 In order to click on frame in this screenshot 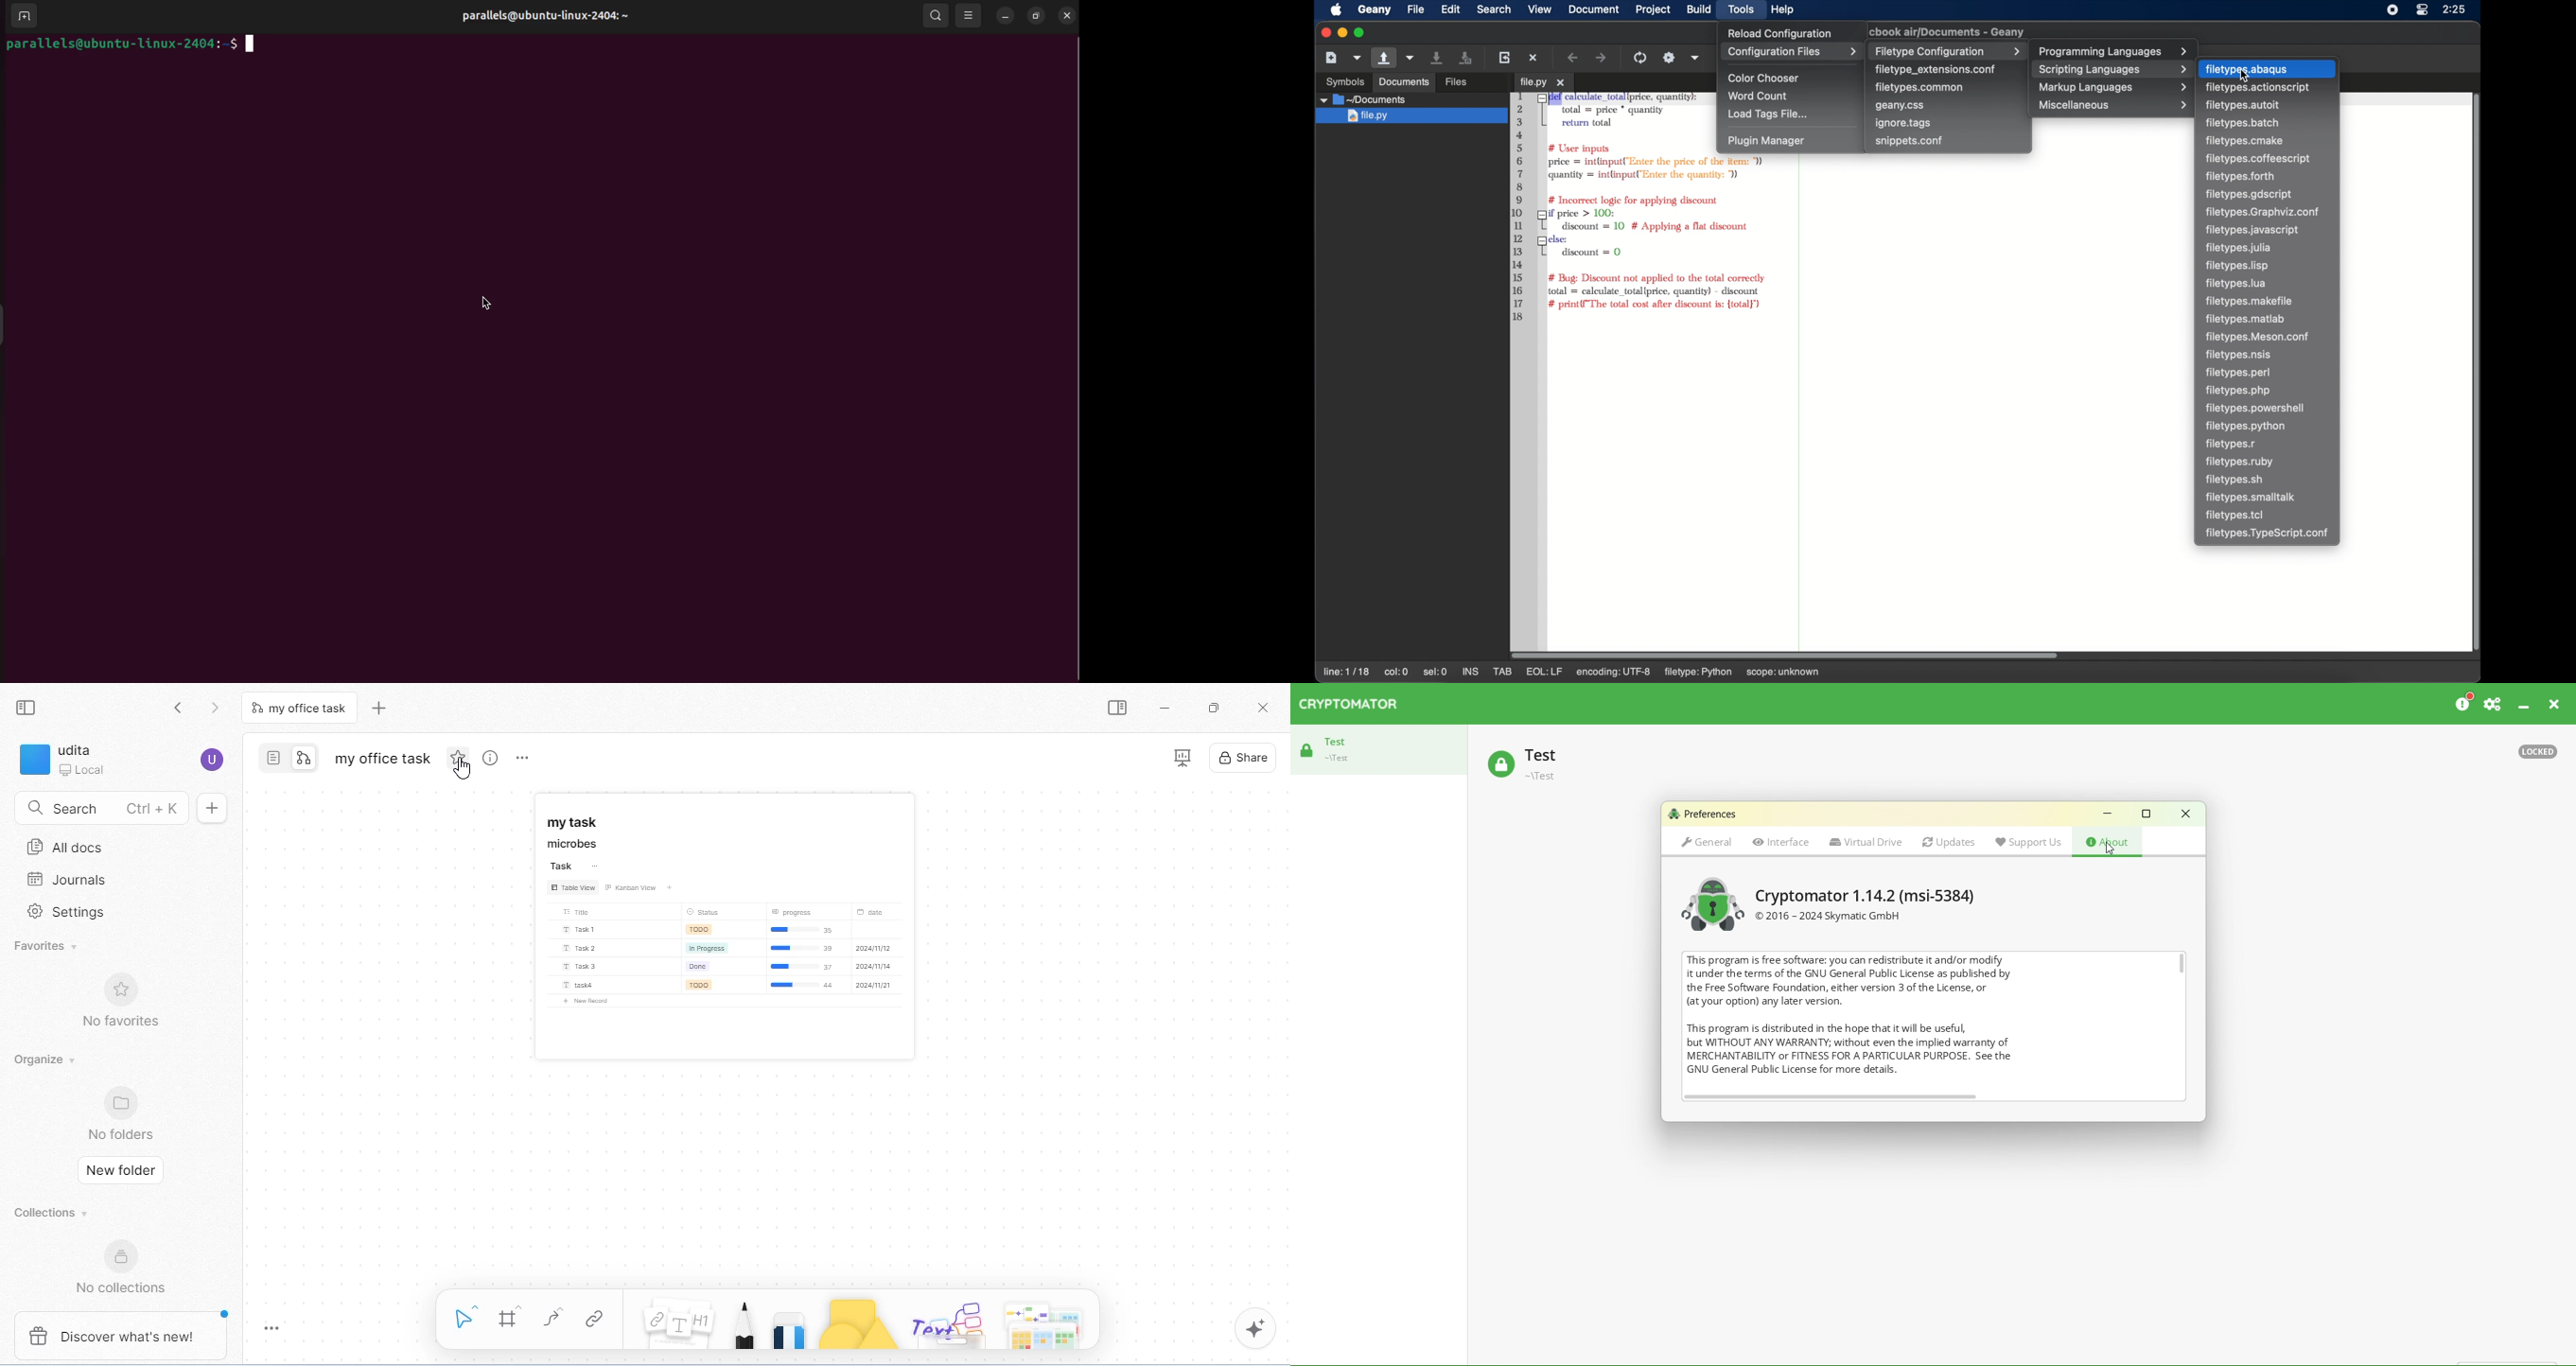, I will do `click(513, 1317)`.